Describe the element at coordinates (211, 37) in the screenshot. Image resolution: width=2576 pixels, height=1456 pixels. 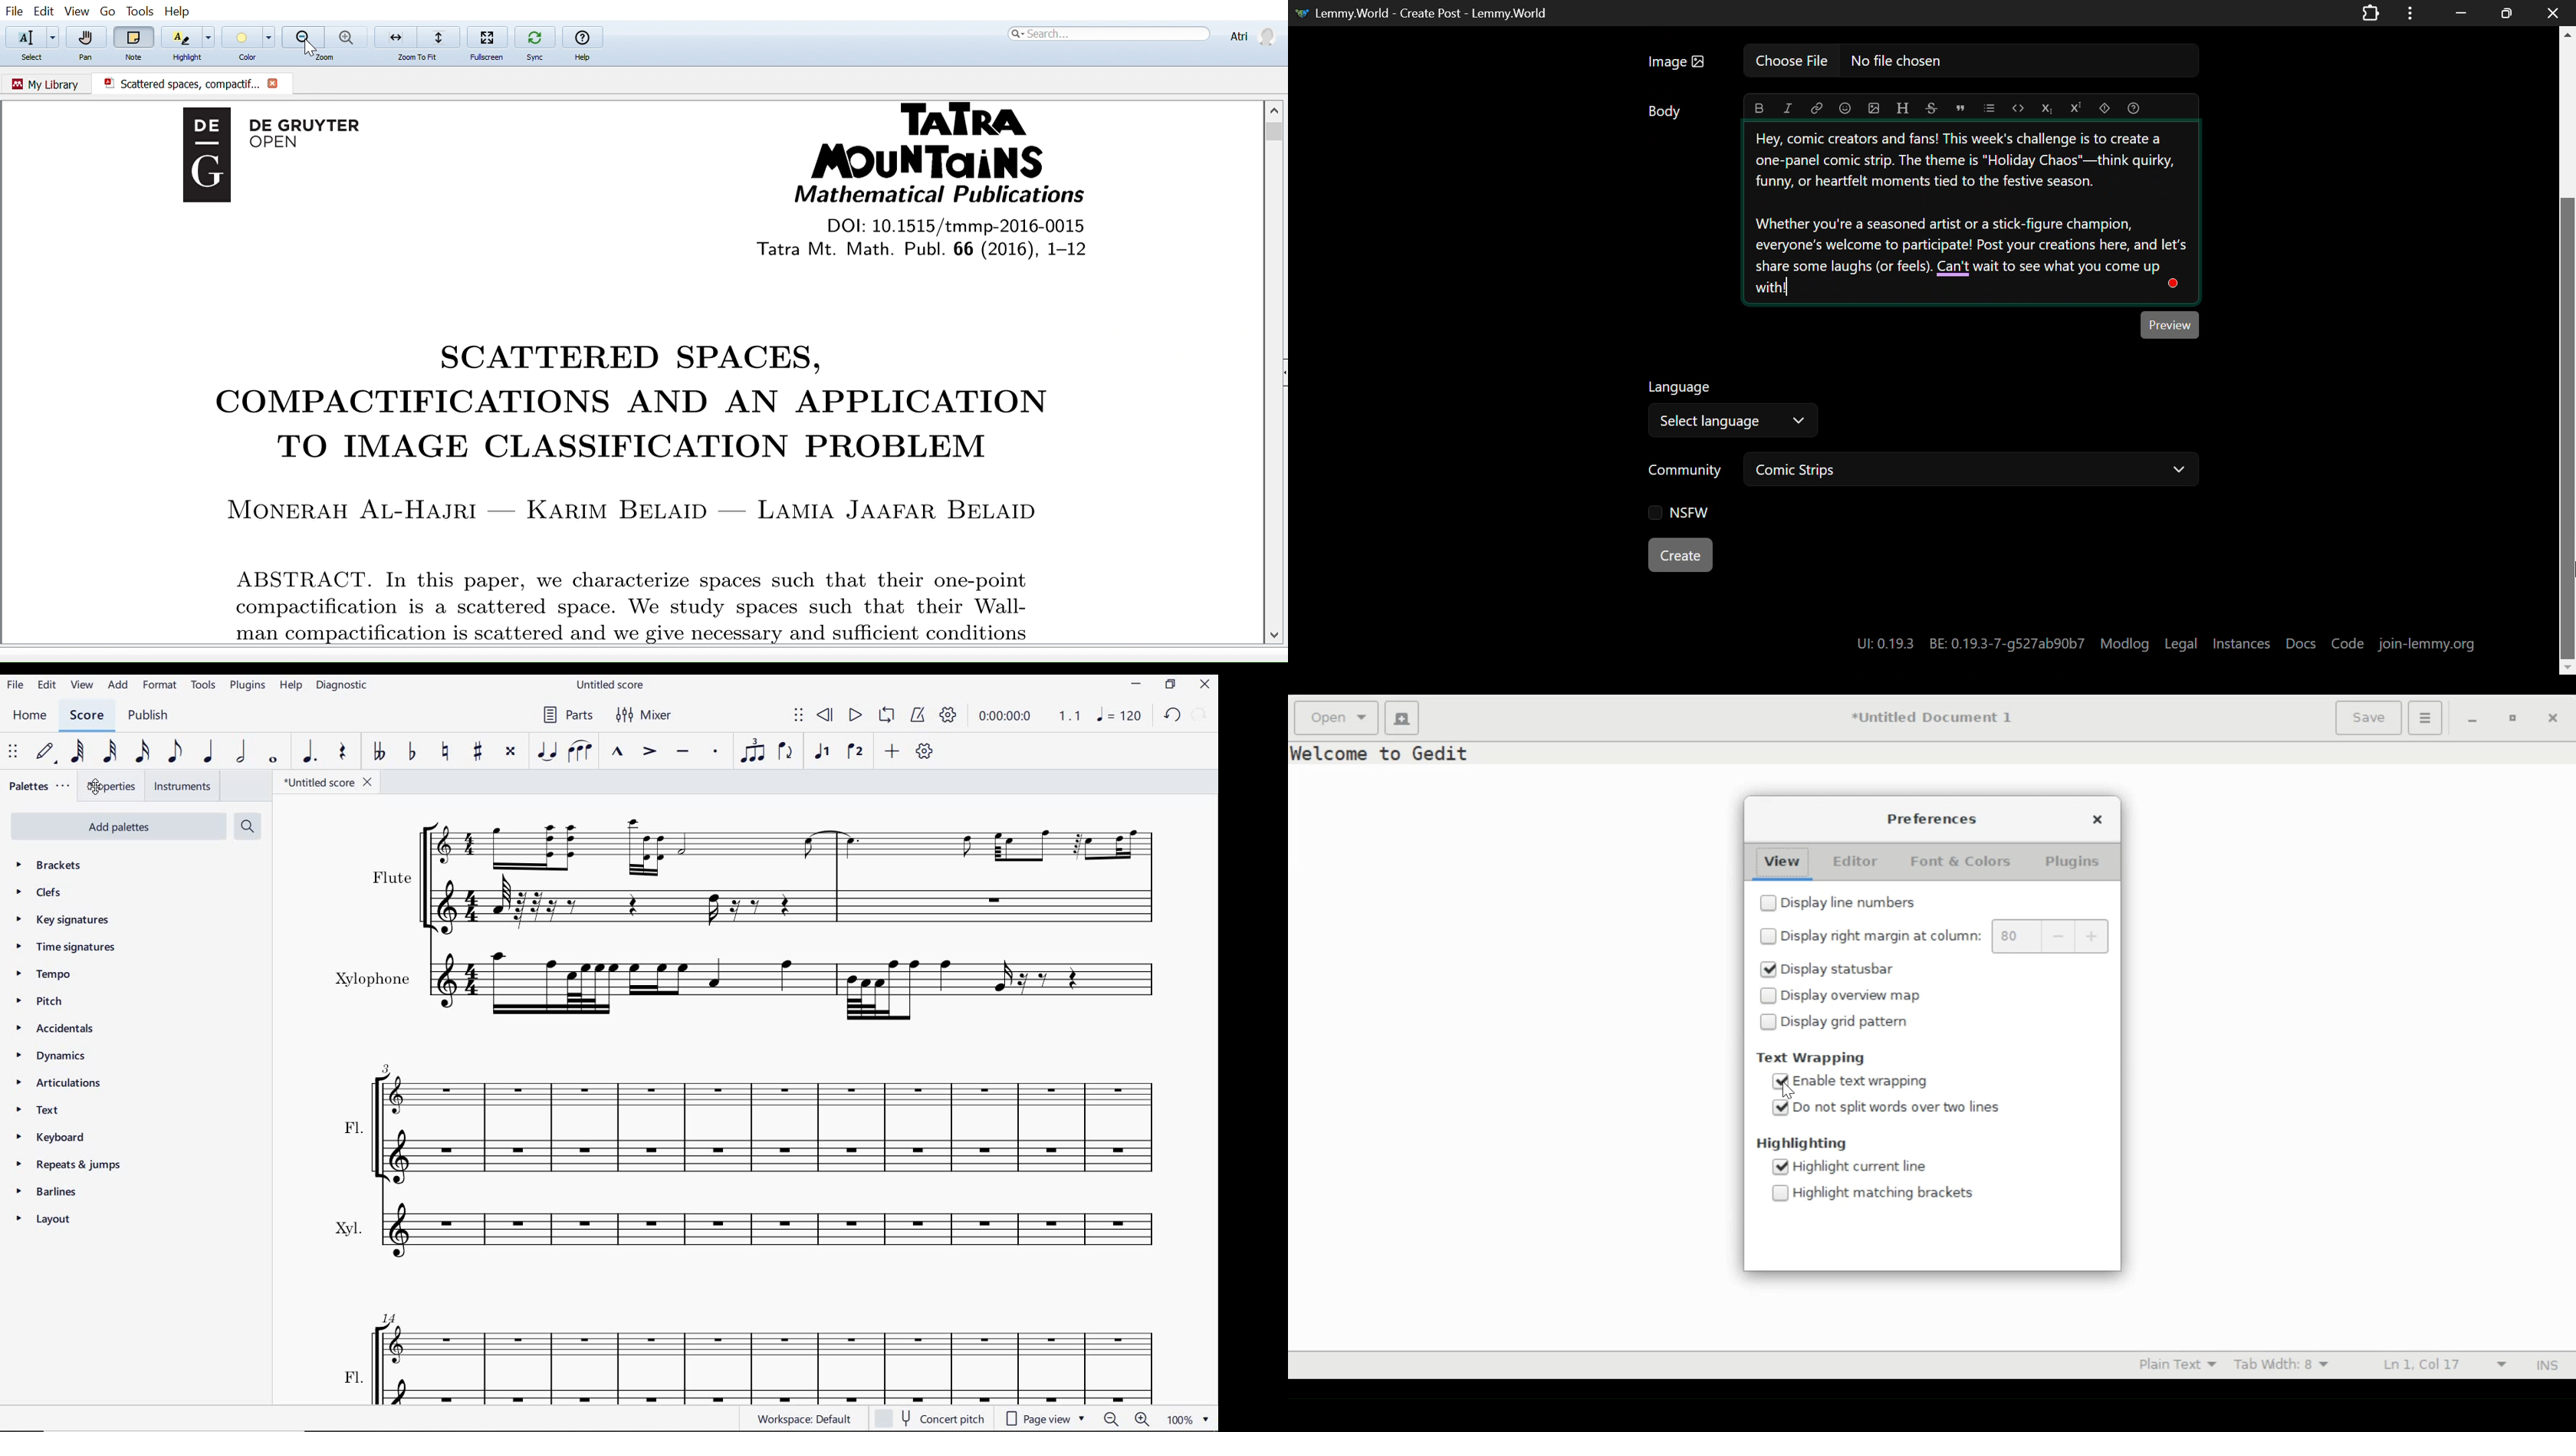
I see `Highlight options` at that location.